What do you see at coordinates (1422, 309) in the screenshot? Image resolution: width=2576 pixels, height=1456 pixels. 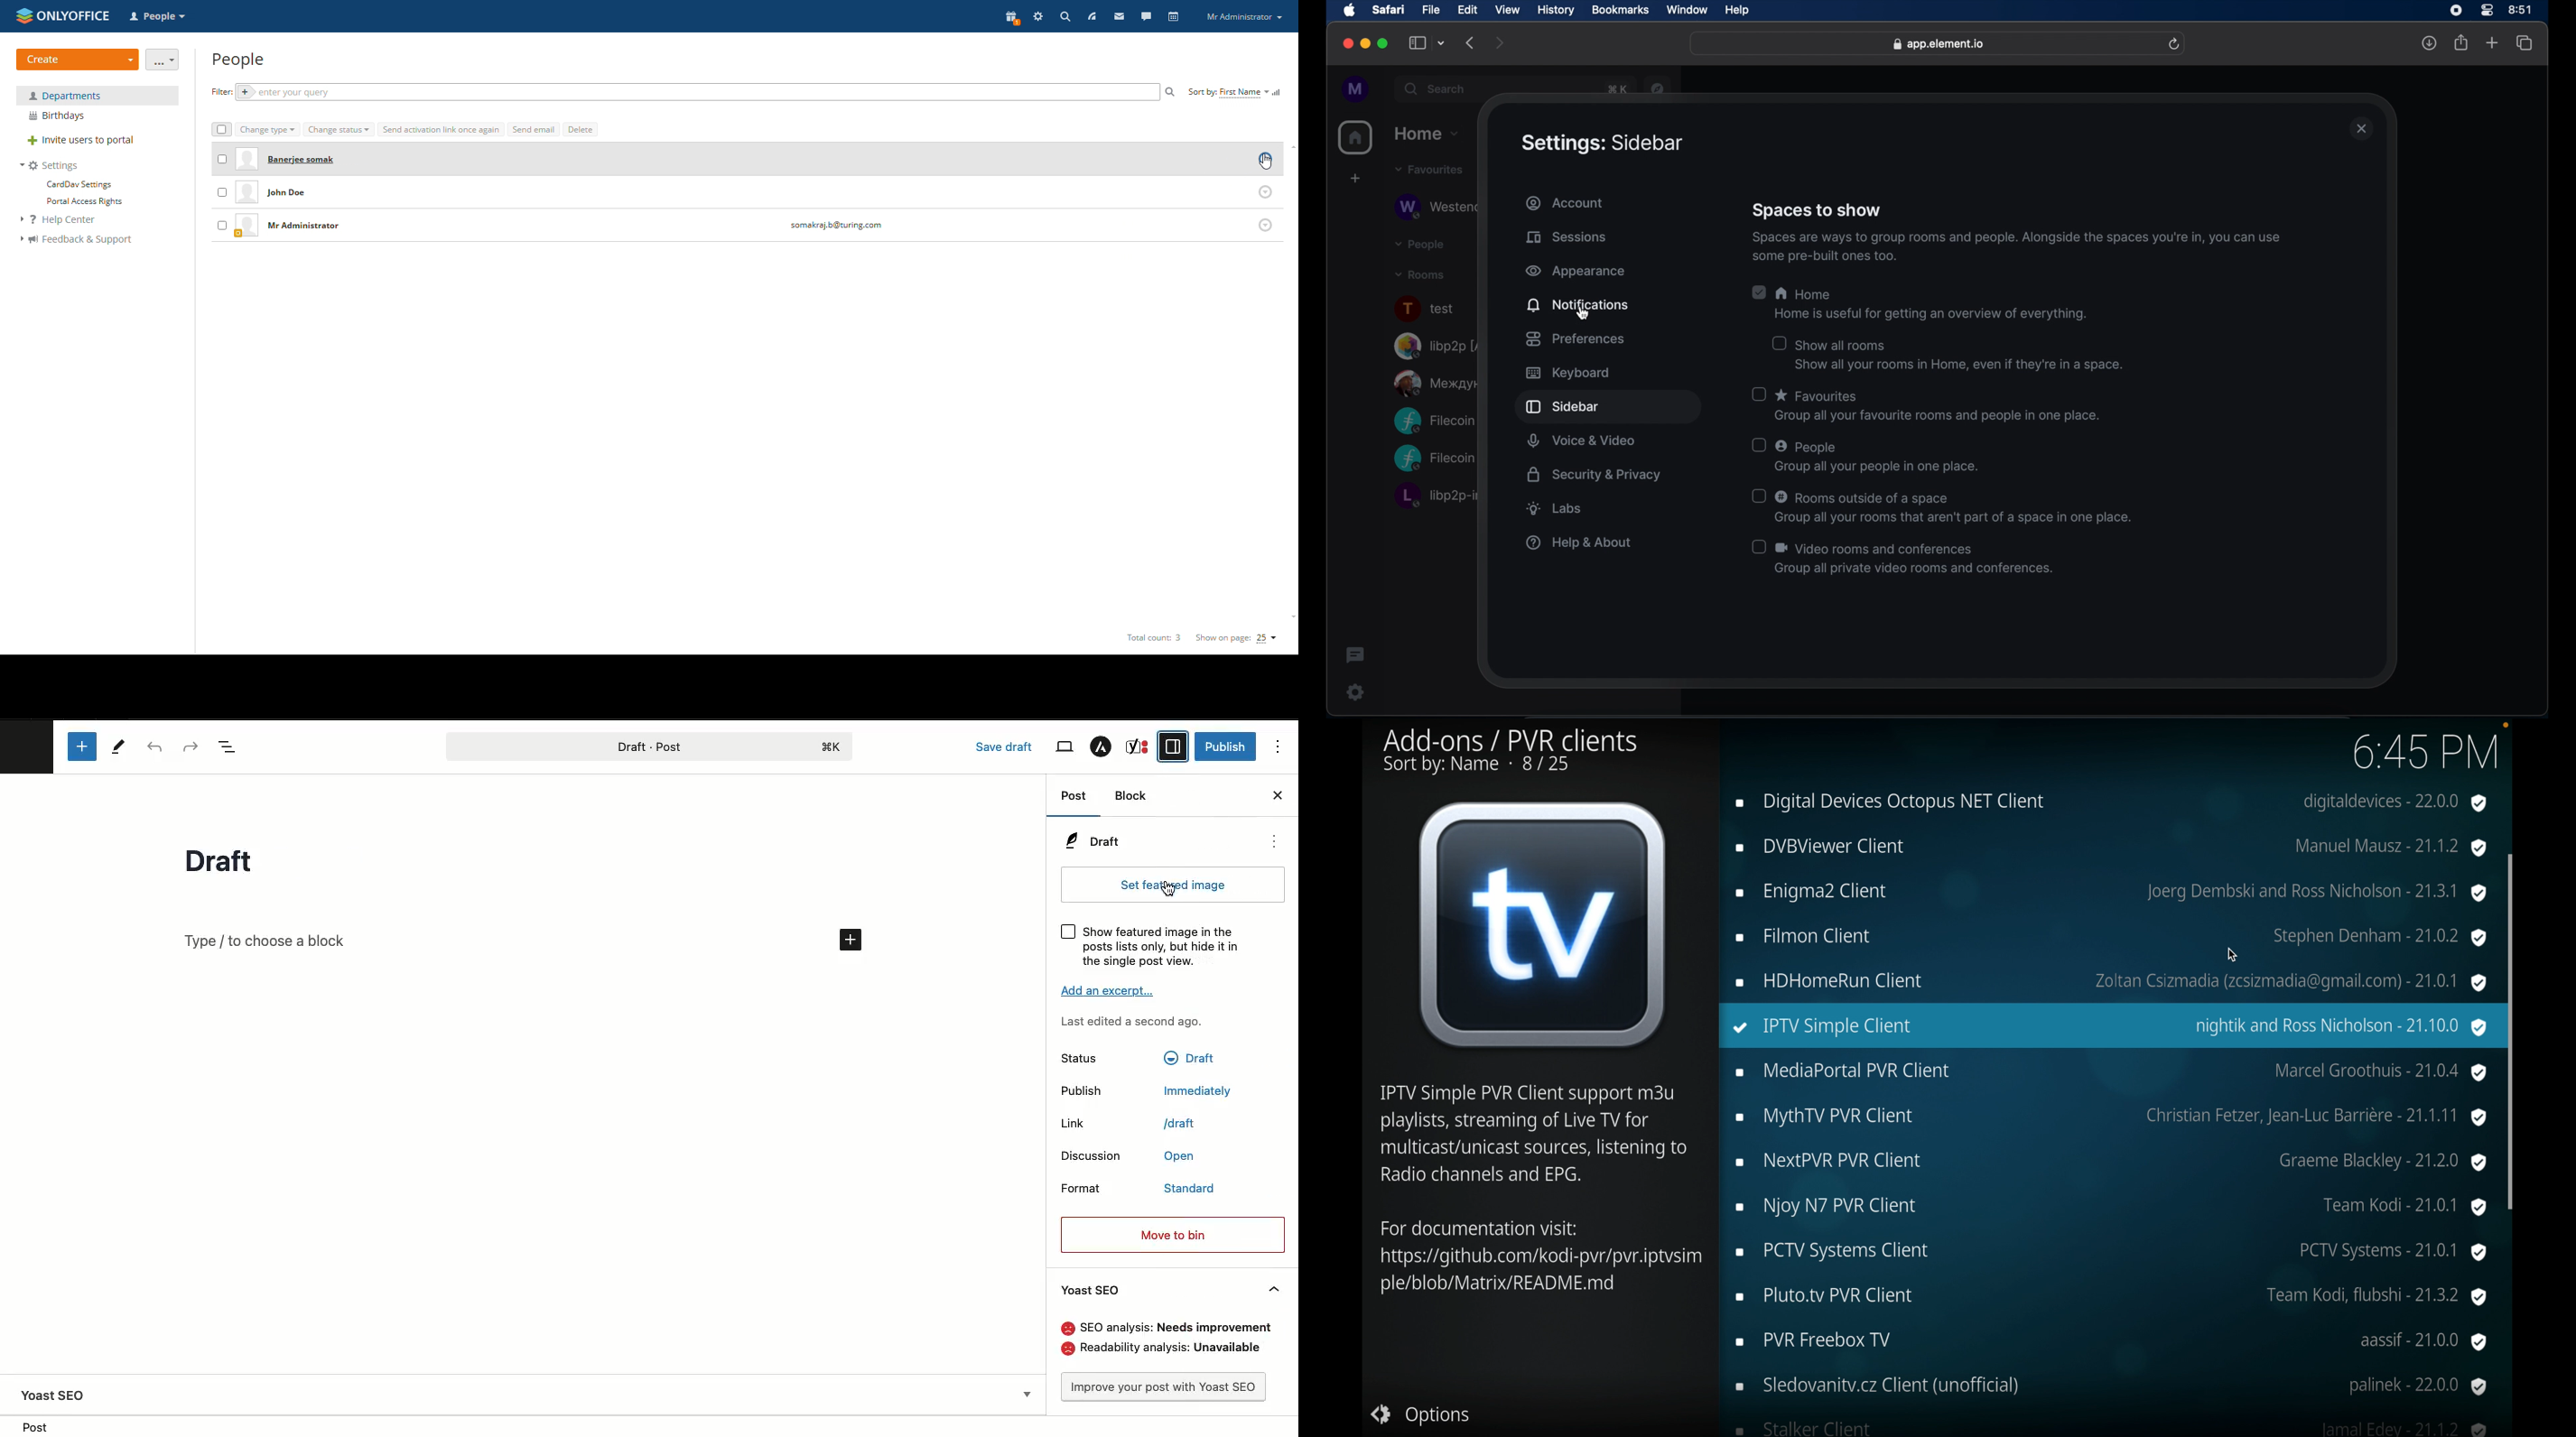 I see `text` at bounding box center [1422, 309].